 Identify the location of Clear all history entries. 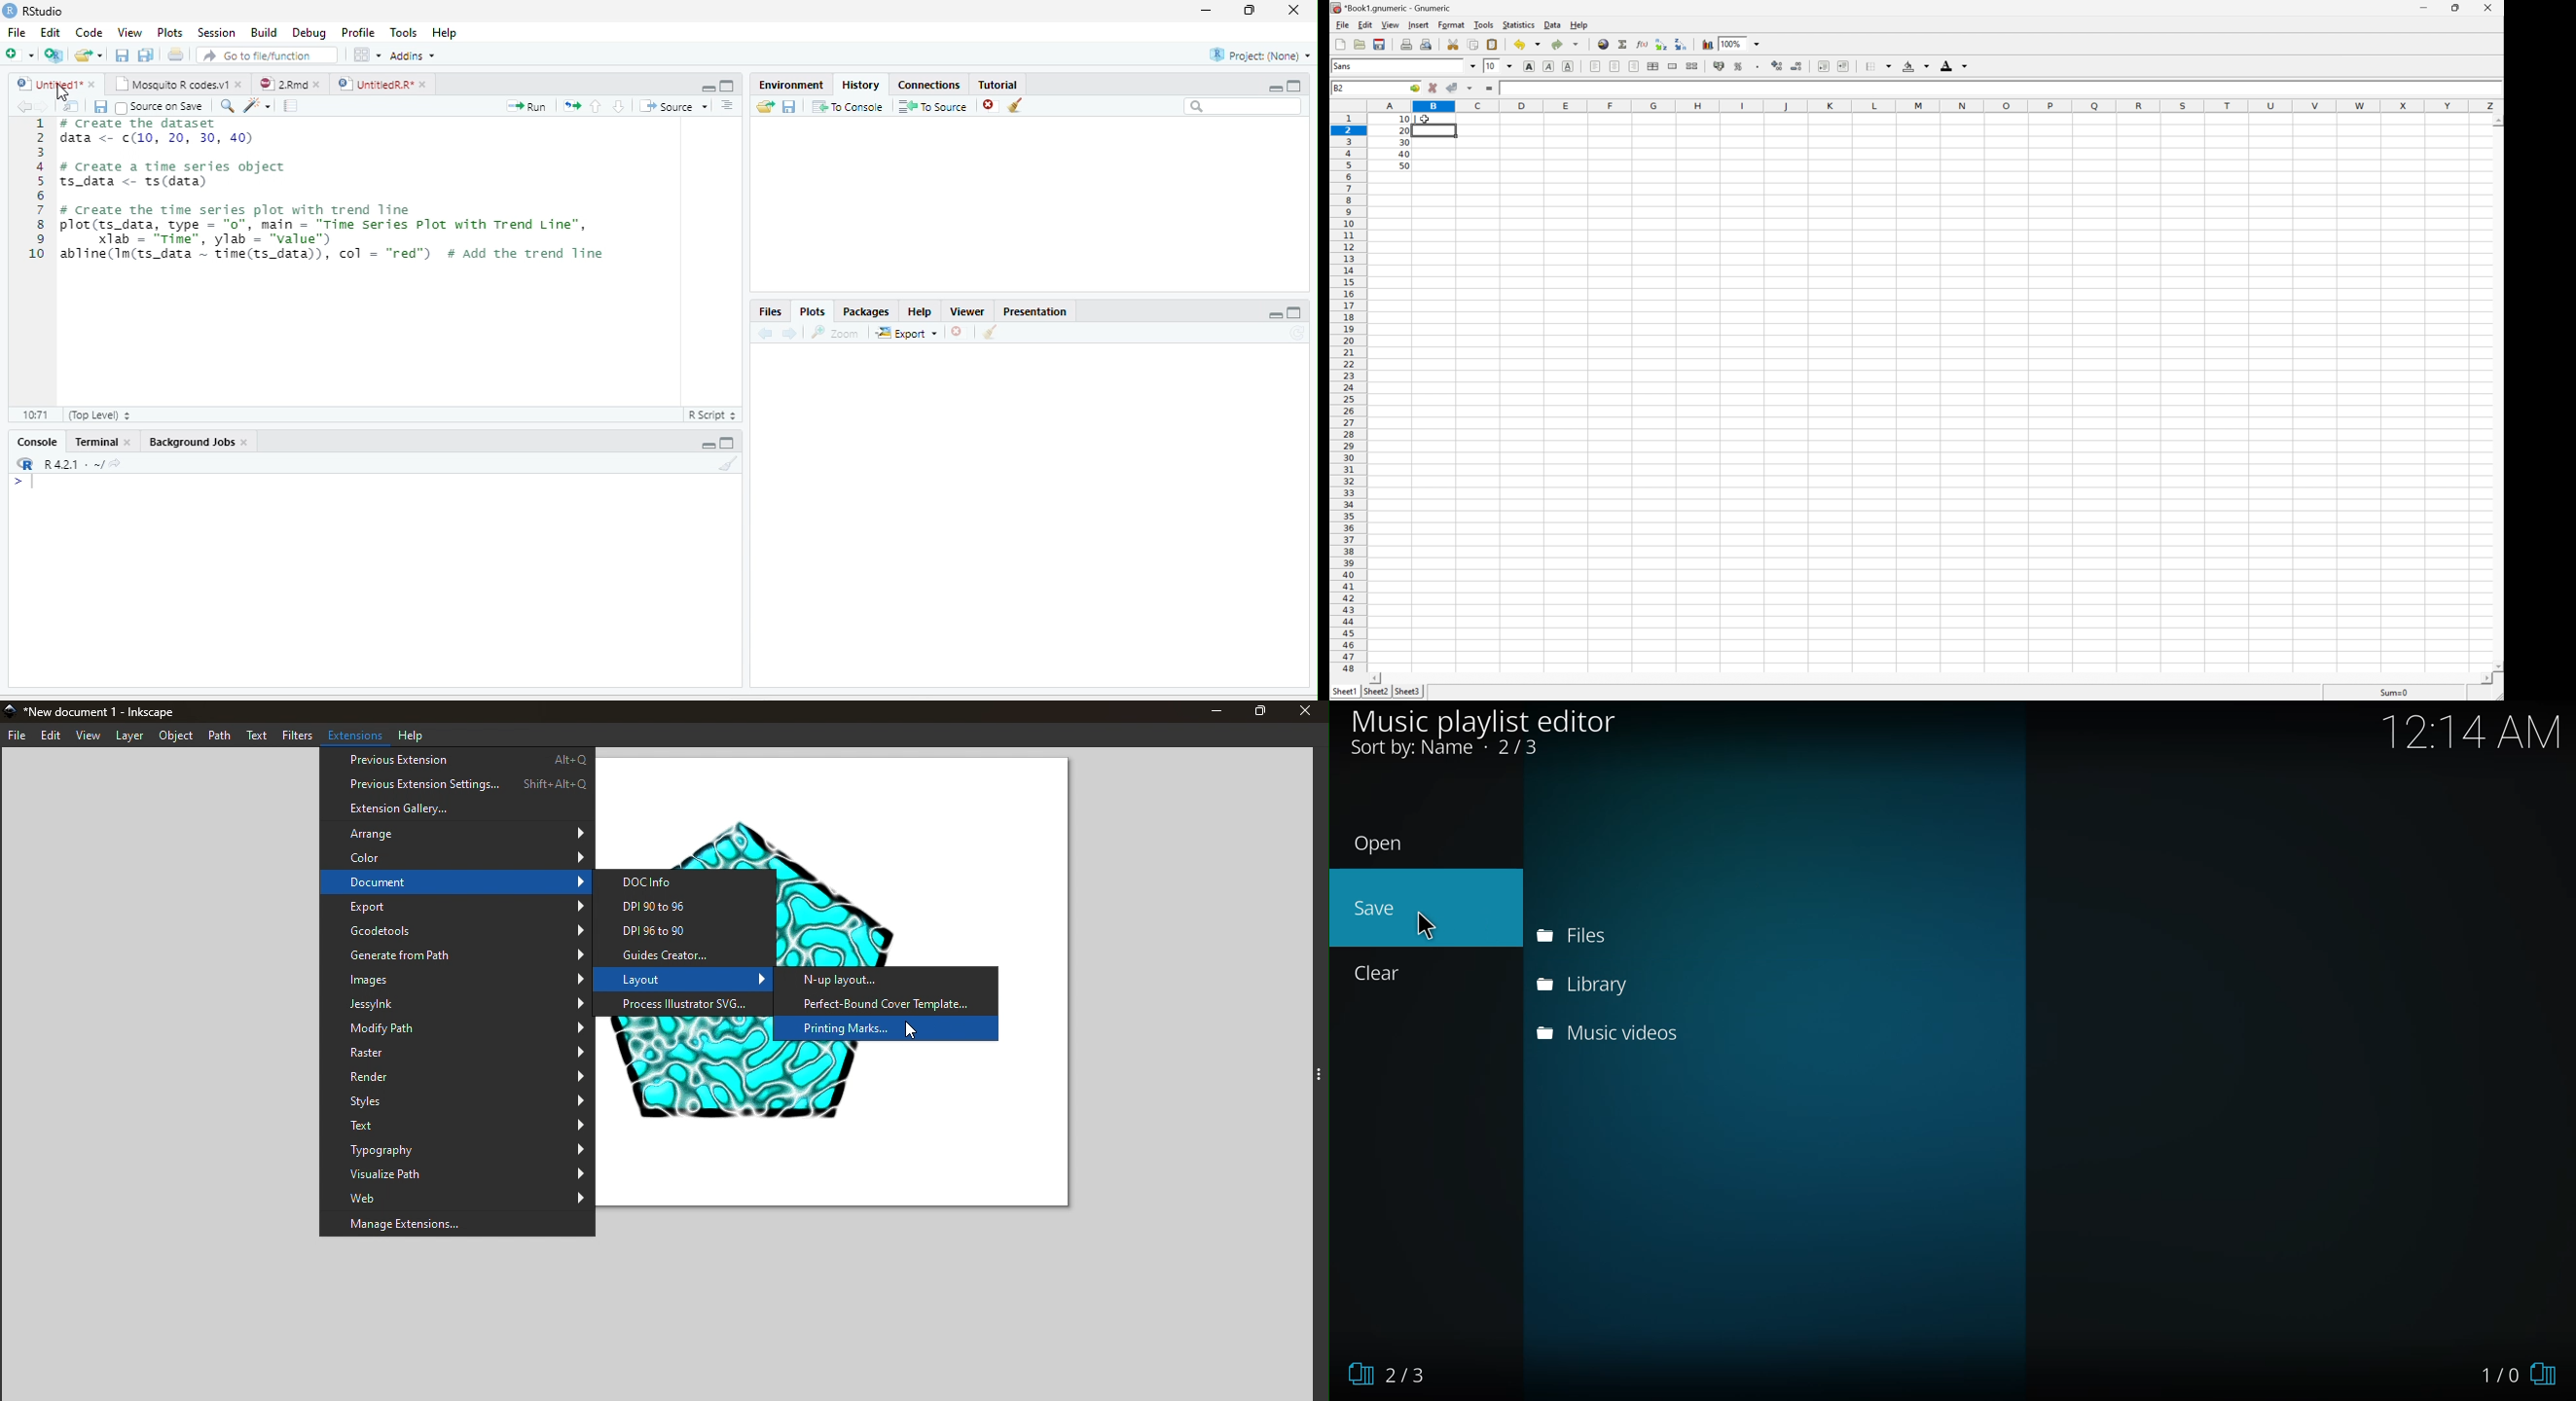
(1016, 105).